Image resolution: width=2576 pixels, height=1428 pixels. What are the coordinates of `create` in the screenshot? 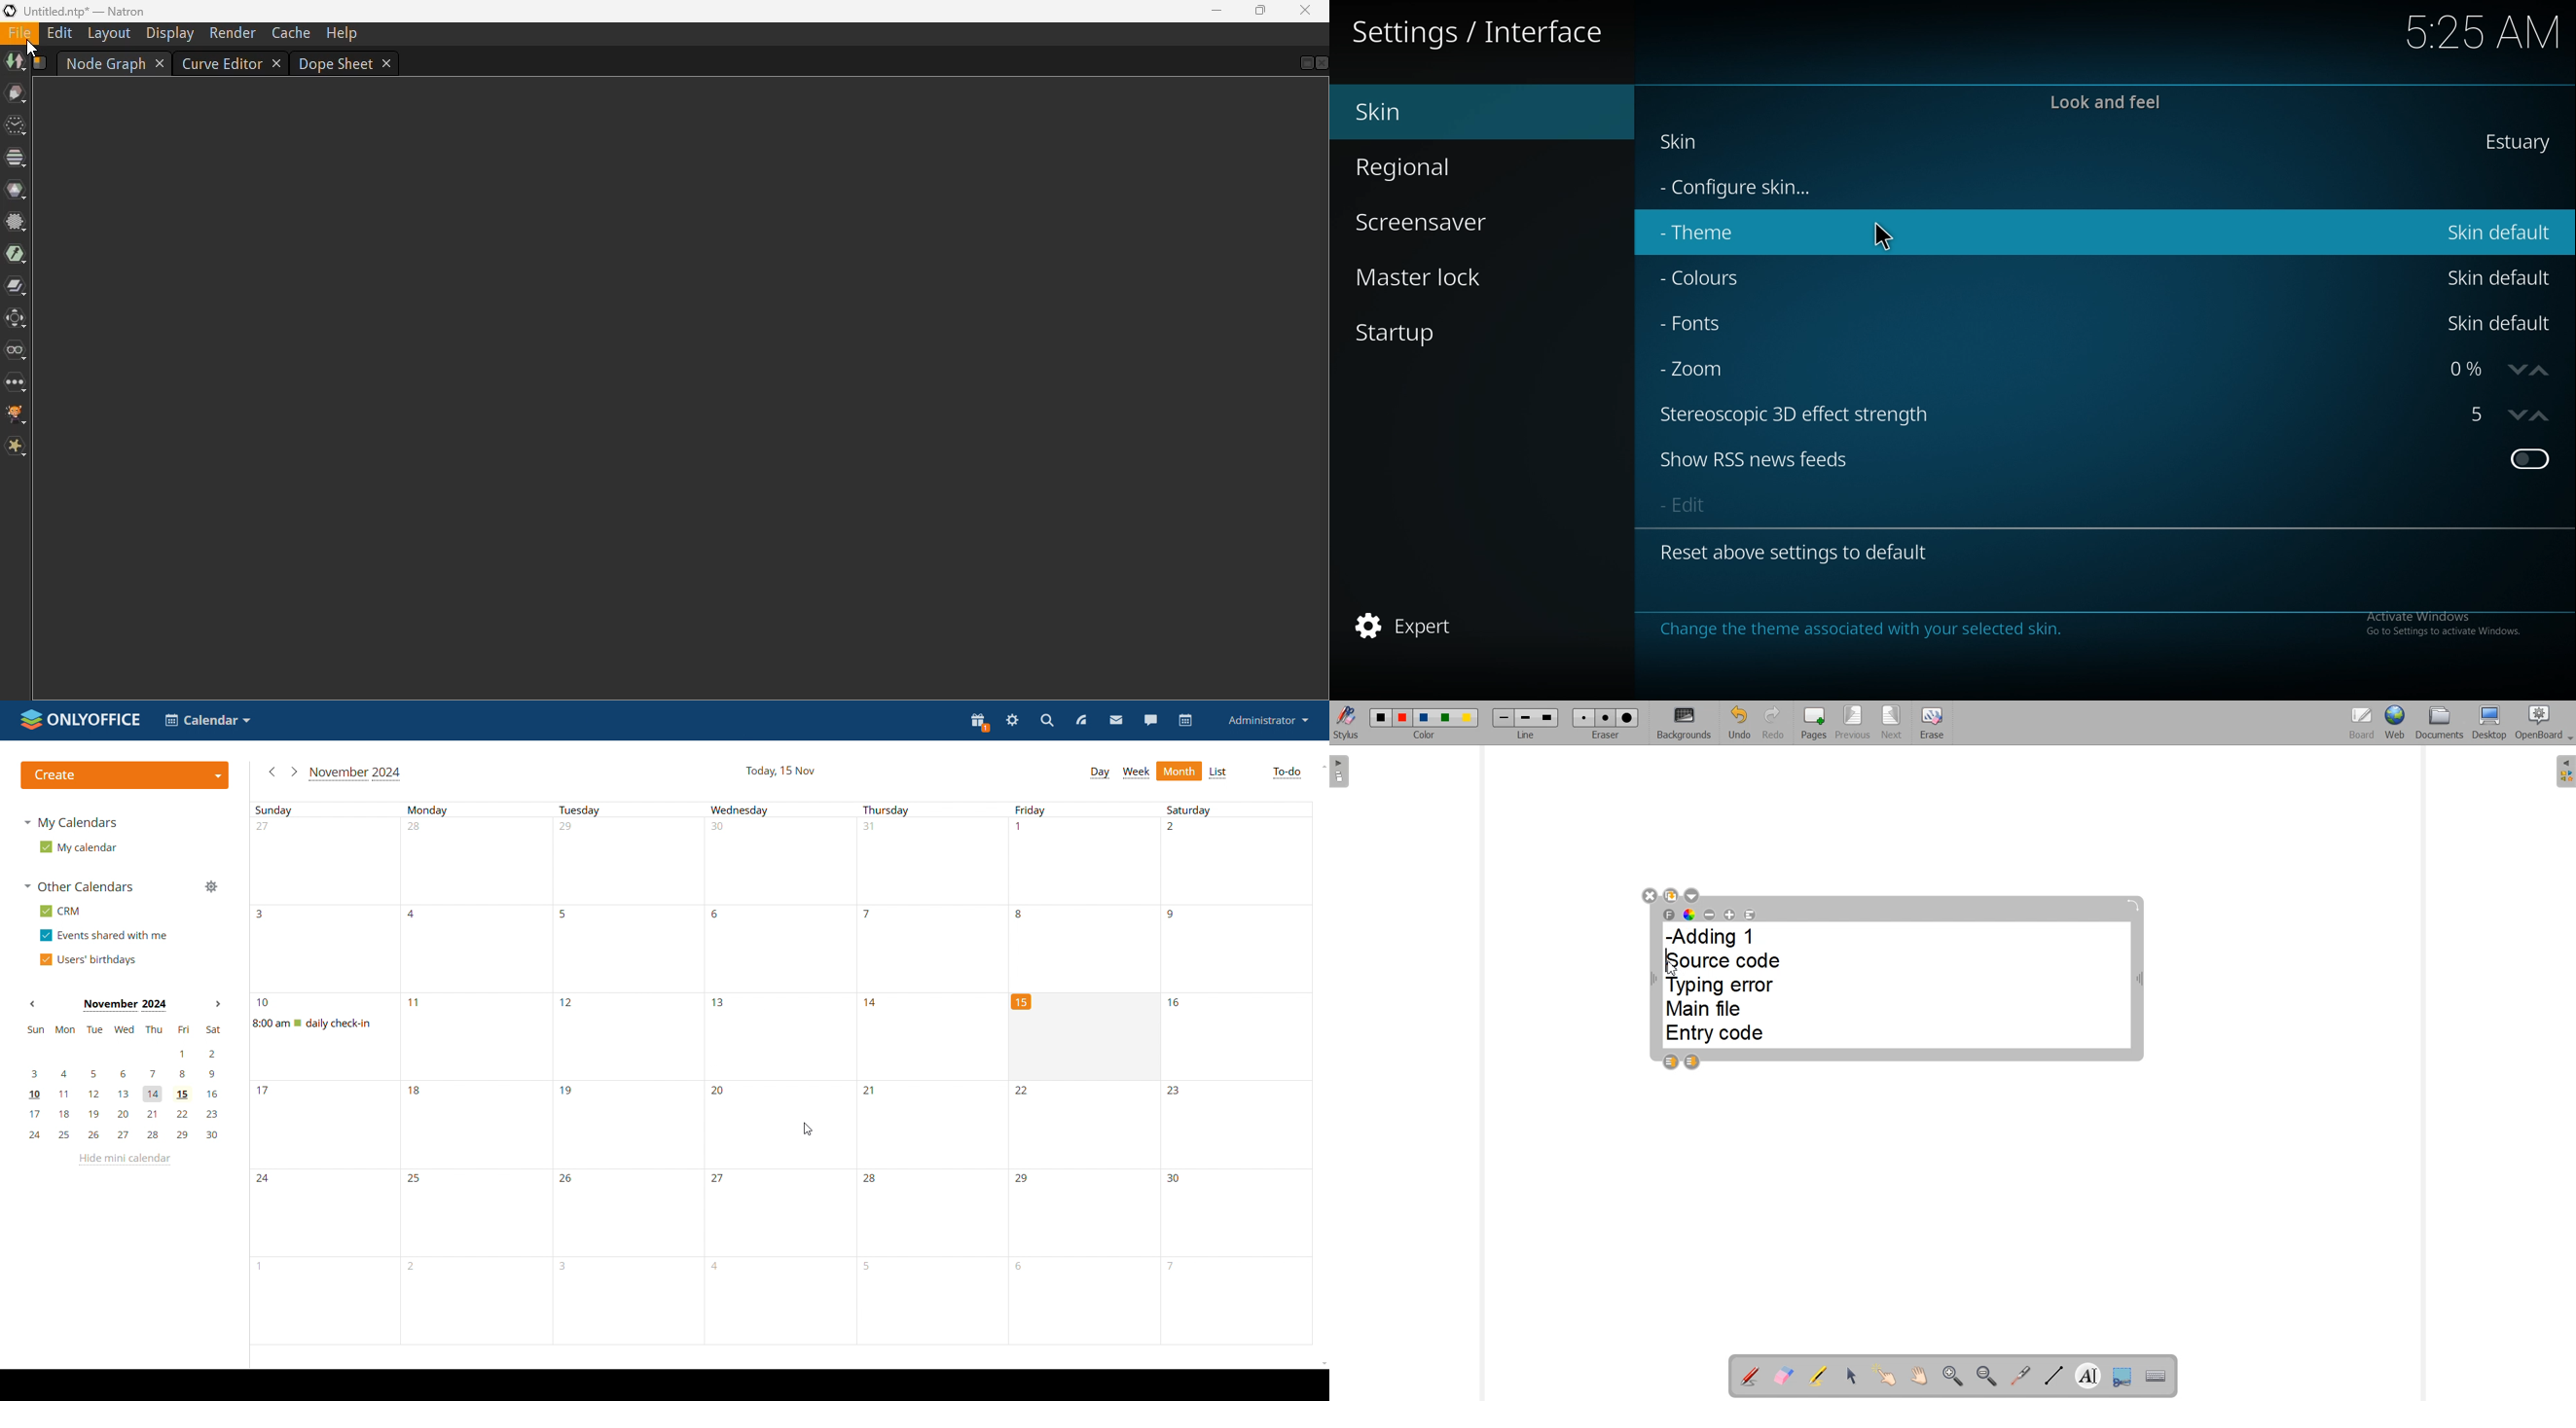 It's located at (124, 775).